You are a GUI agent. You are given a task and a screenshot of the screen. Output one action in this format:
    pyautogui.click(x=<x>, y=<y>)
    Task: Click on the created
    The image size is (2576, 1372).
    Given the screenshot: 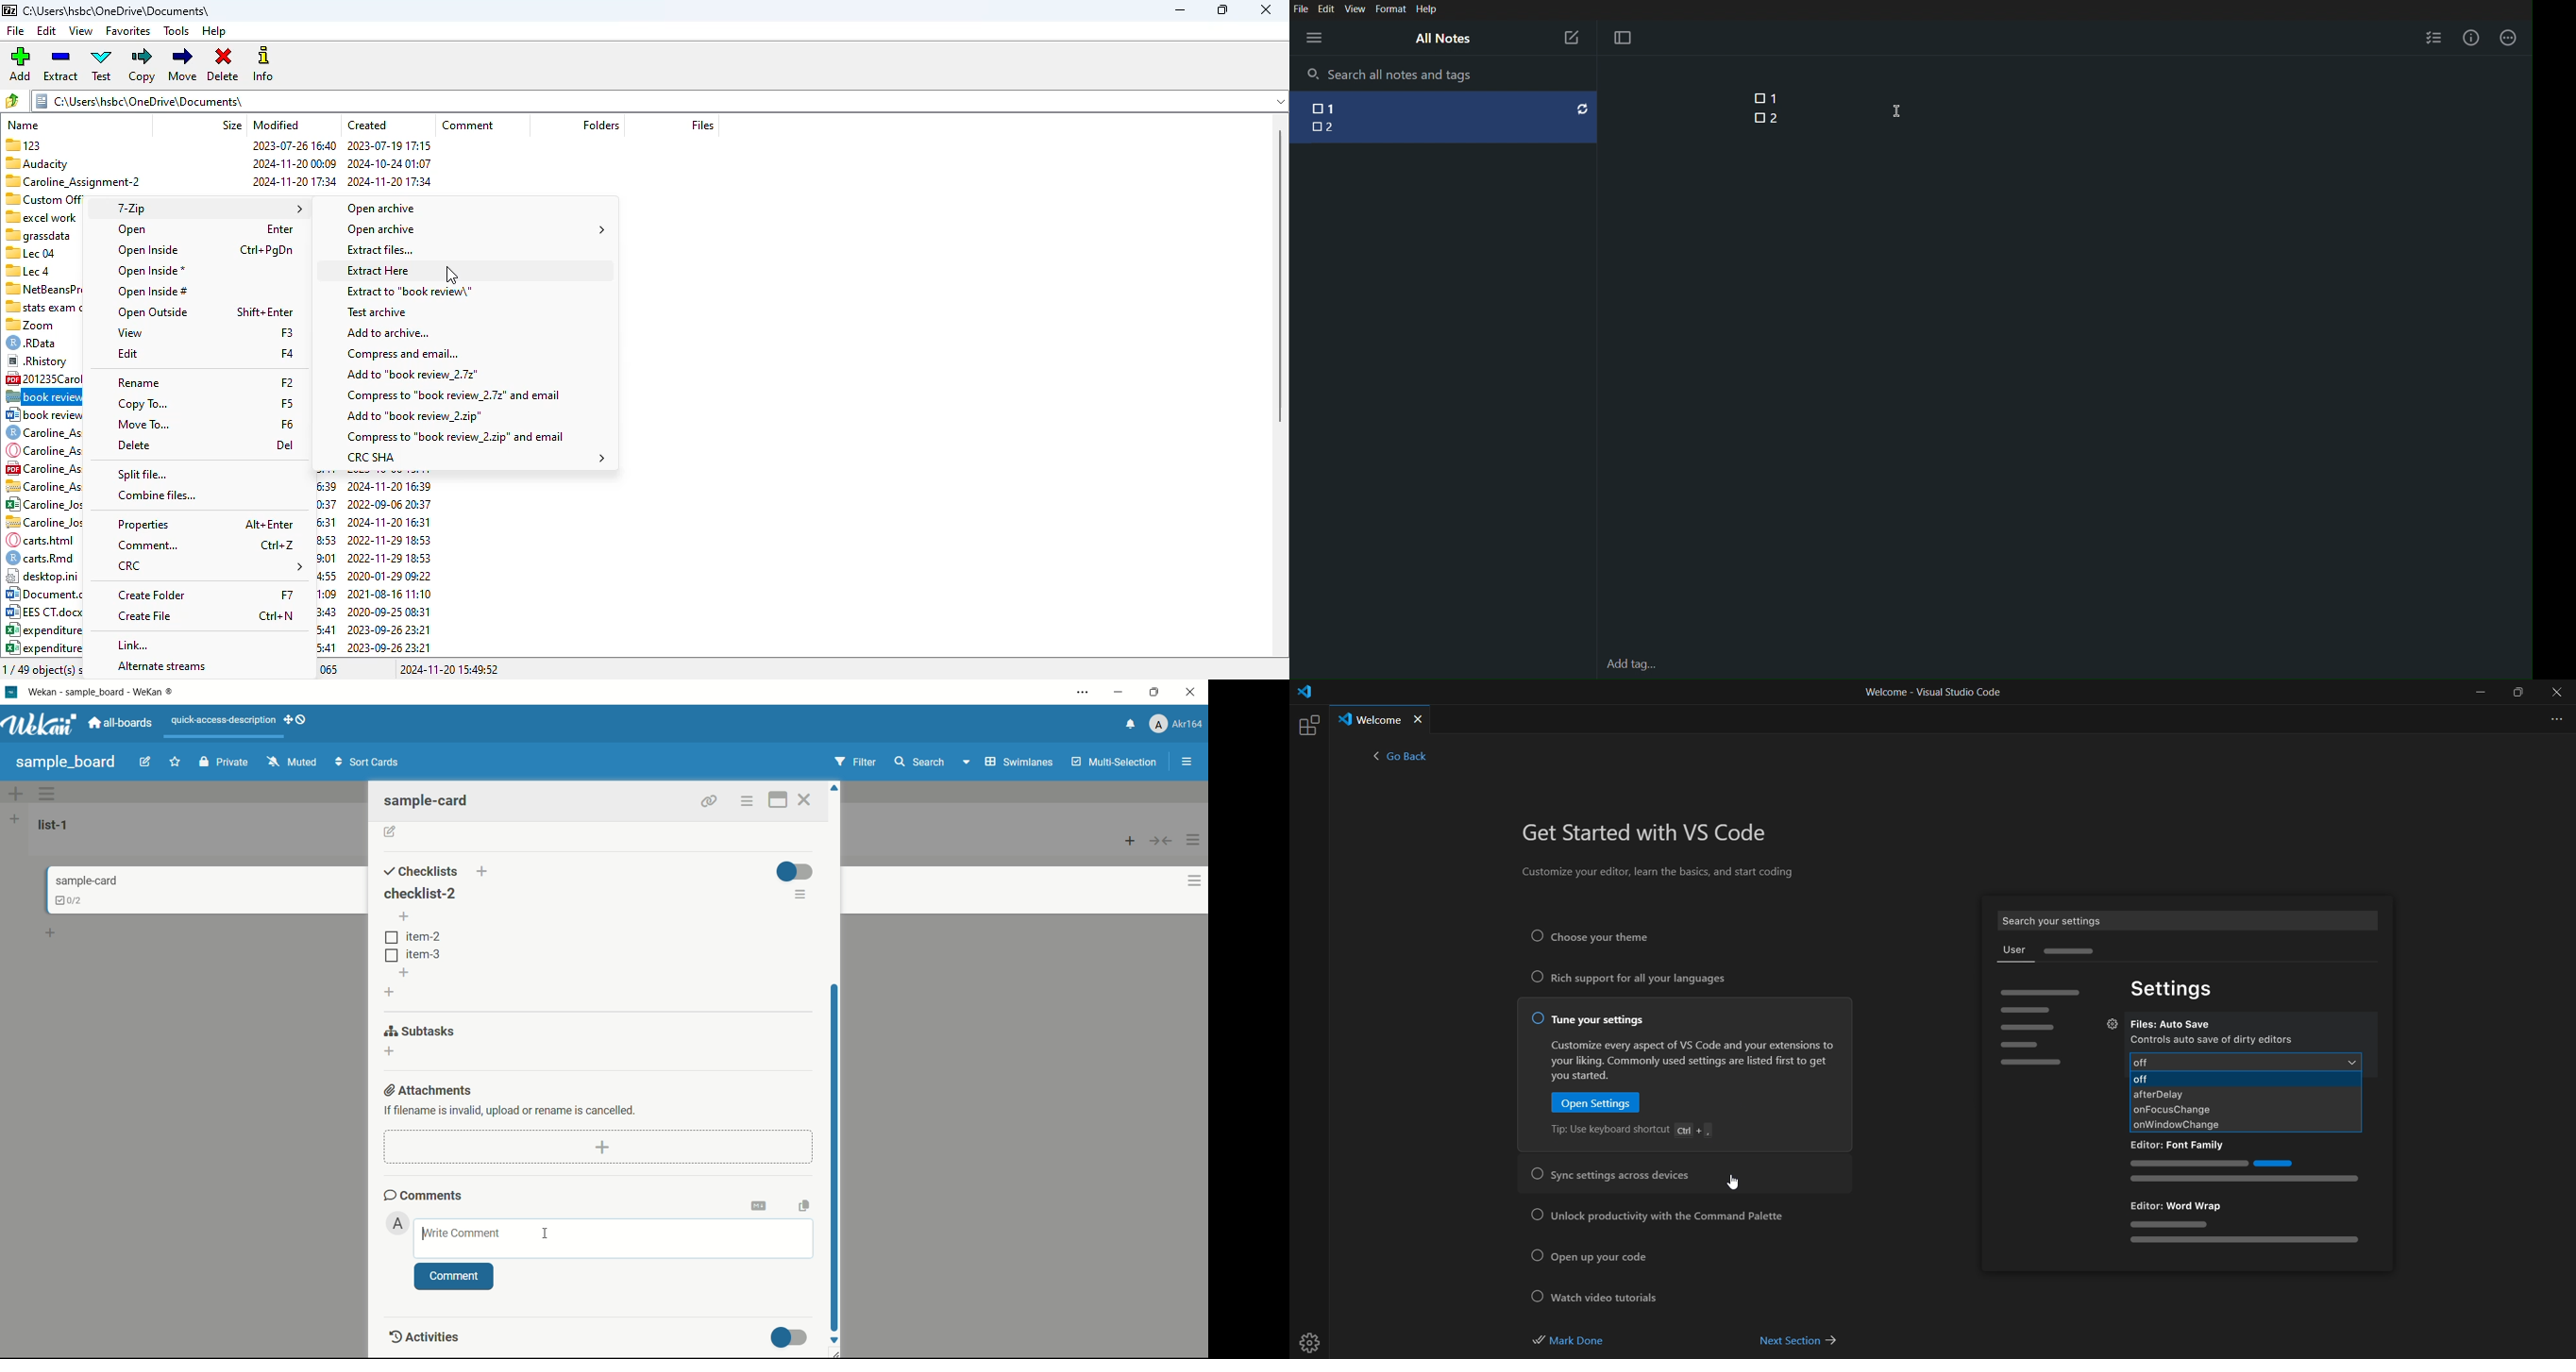 What is the action you would take?
    pyautogui.click(x=367, y=125)
    